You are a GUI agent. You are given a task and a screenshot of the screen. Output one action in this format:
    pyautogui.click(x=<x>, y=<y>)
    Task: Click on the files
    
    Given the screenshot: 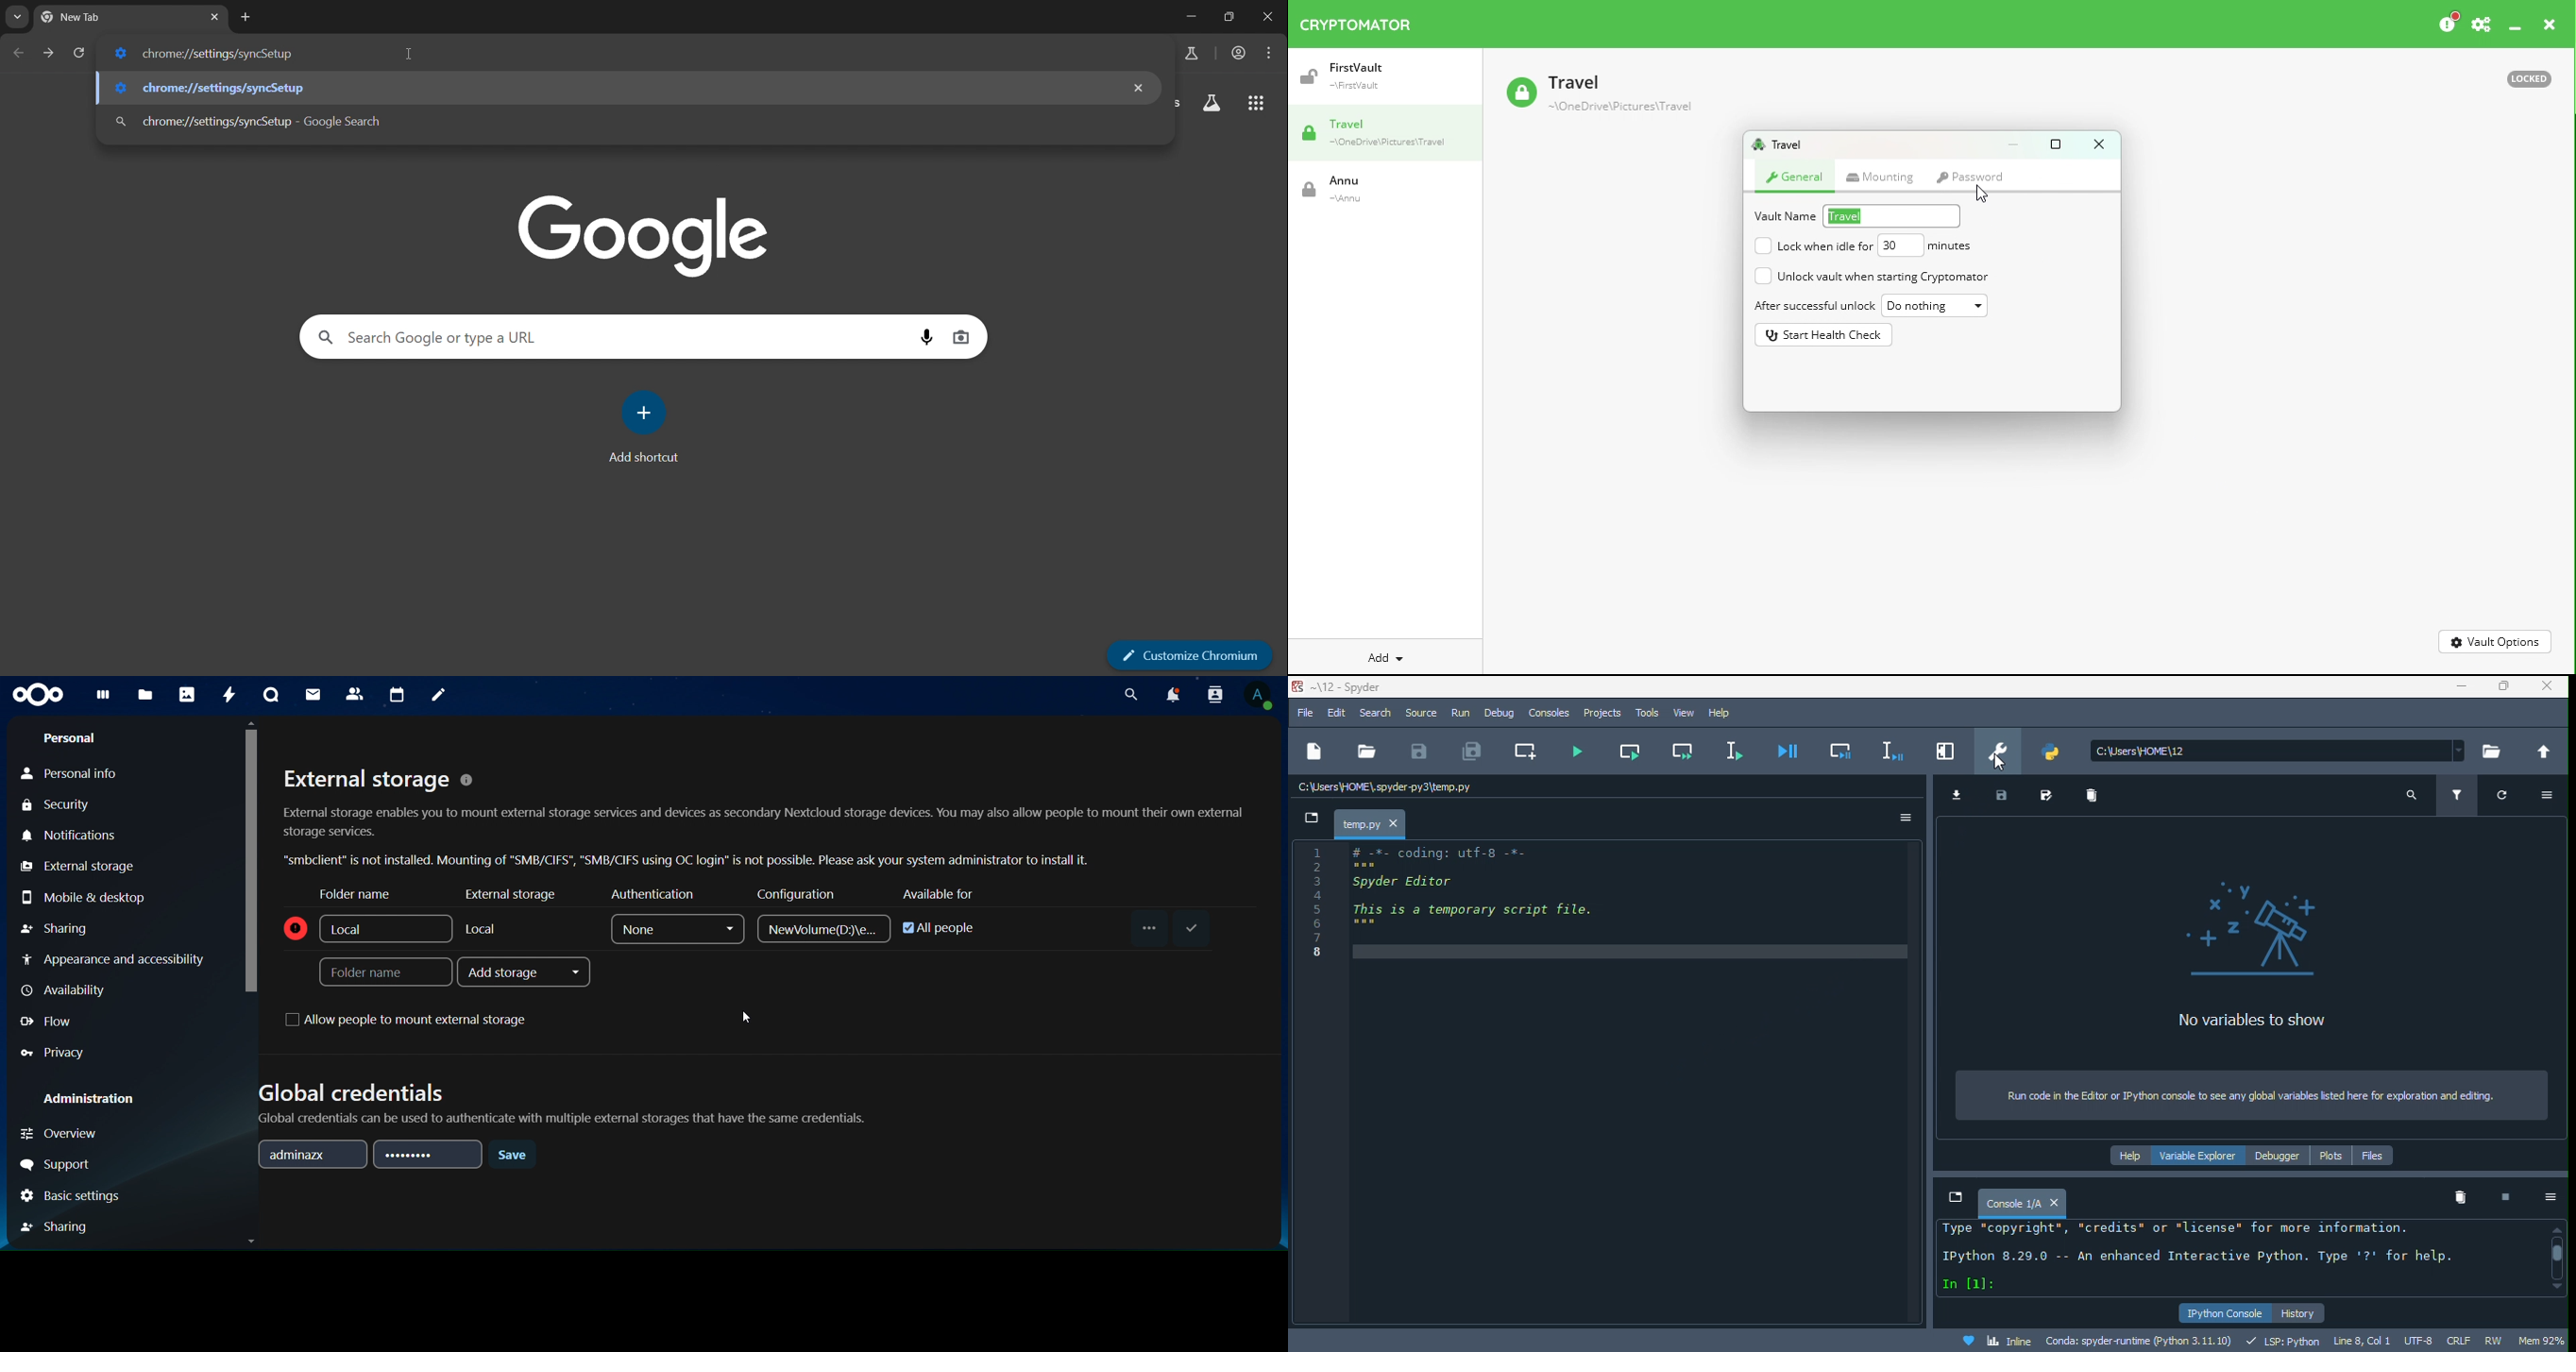 What is the action you would take?
    pyautogui.click(x=2374, y=1156)
    